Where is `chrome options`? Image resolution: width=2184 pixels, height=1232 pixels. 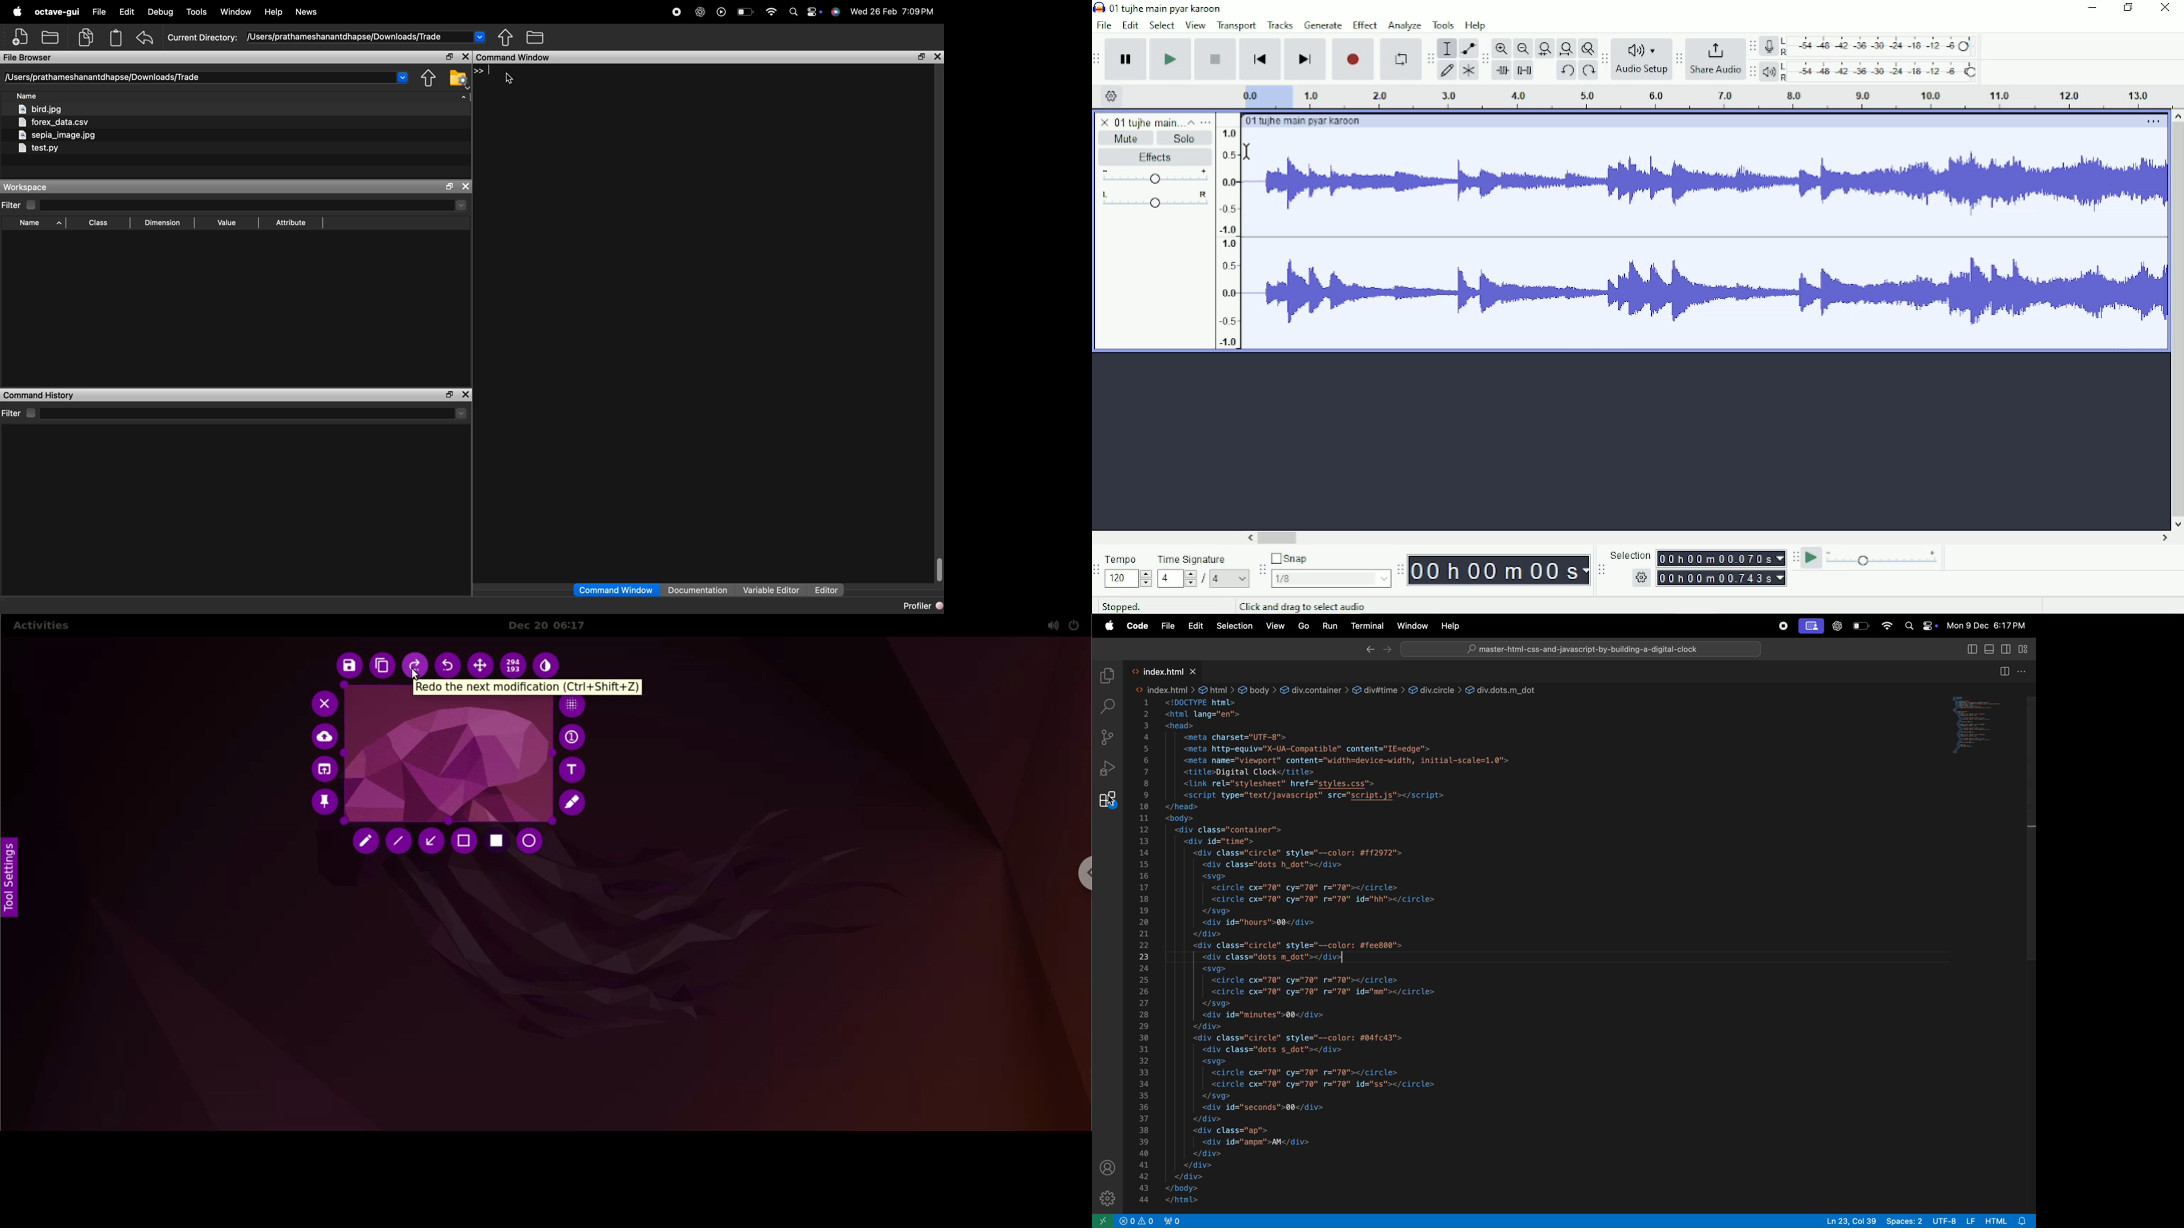
chrome options is located at coordinates (1082, 873).